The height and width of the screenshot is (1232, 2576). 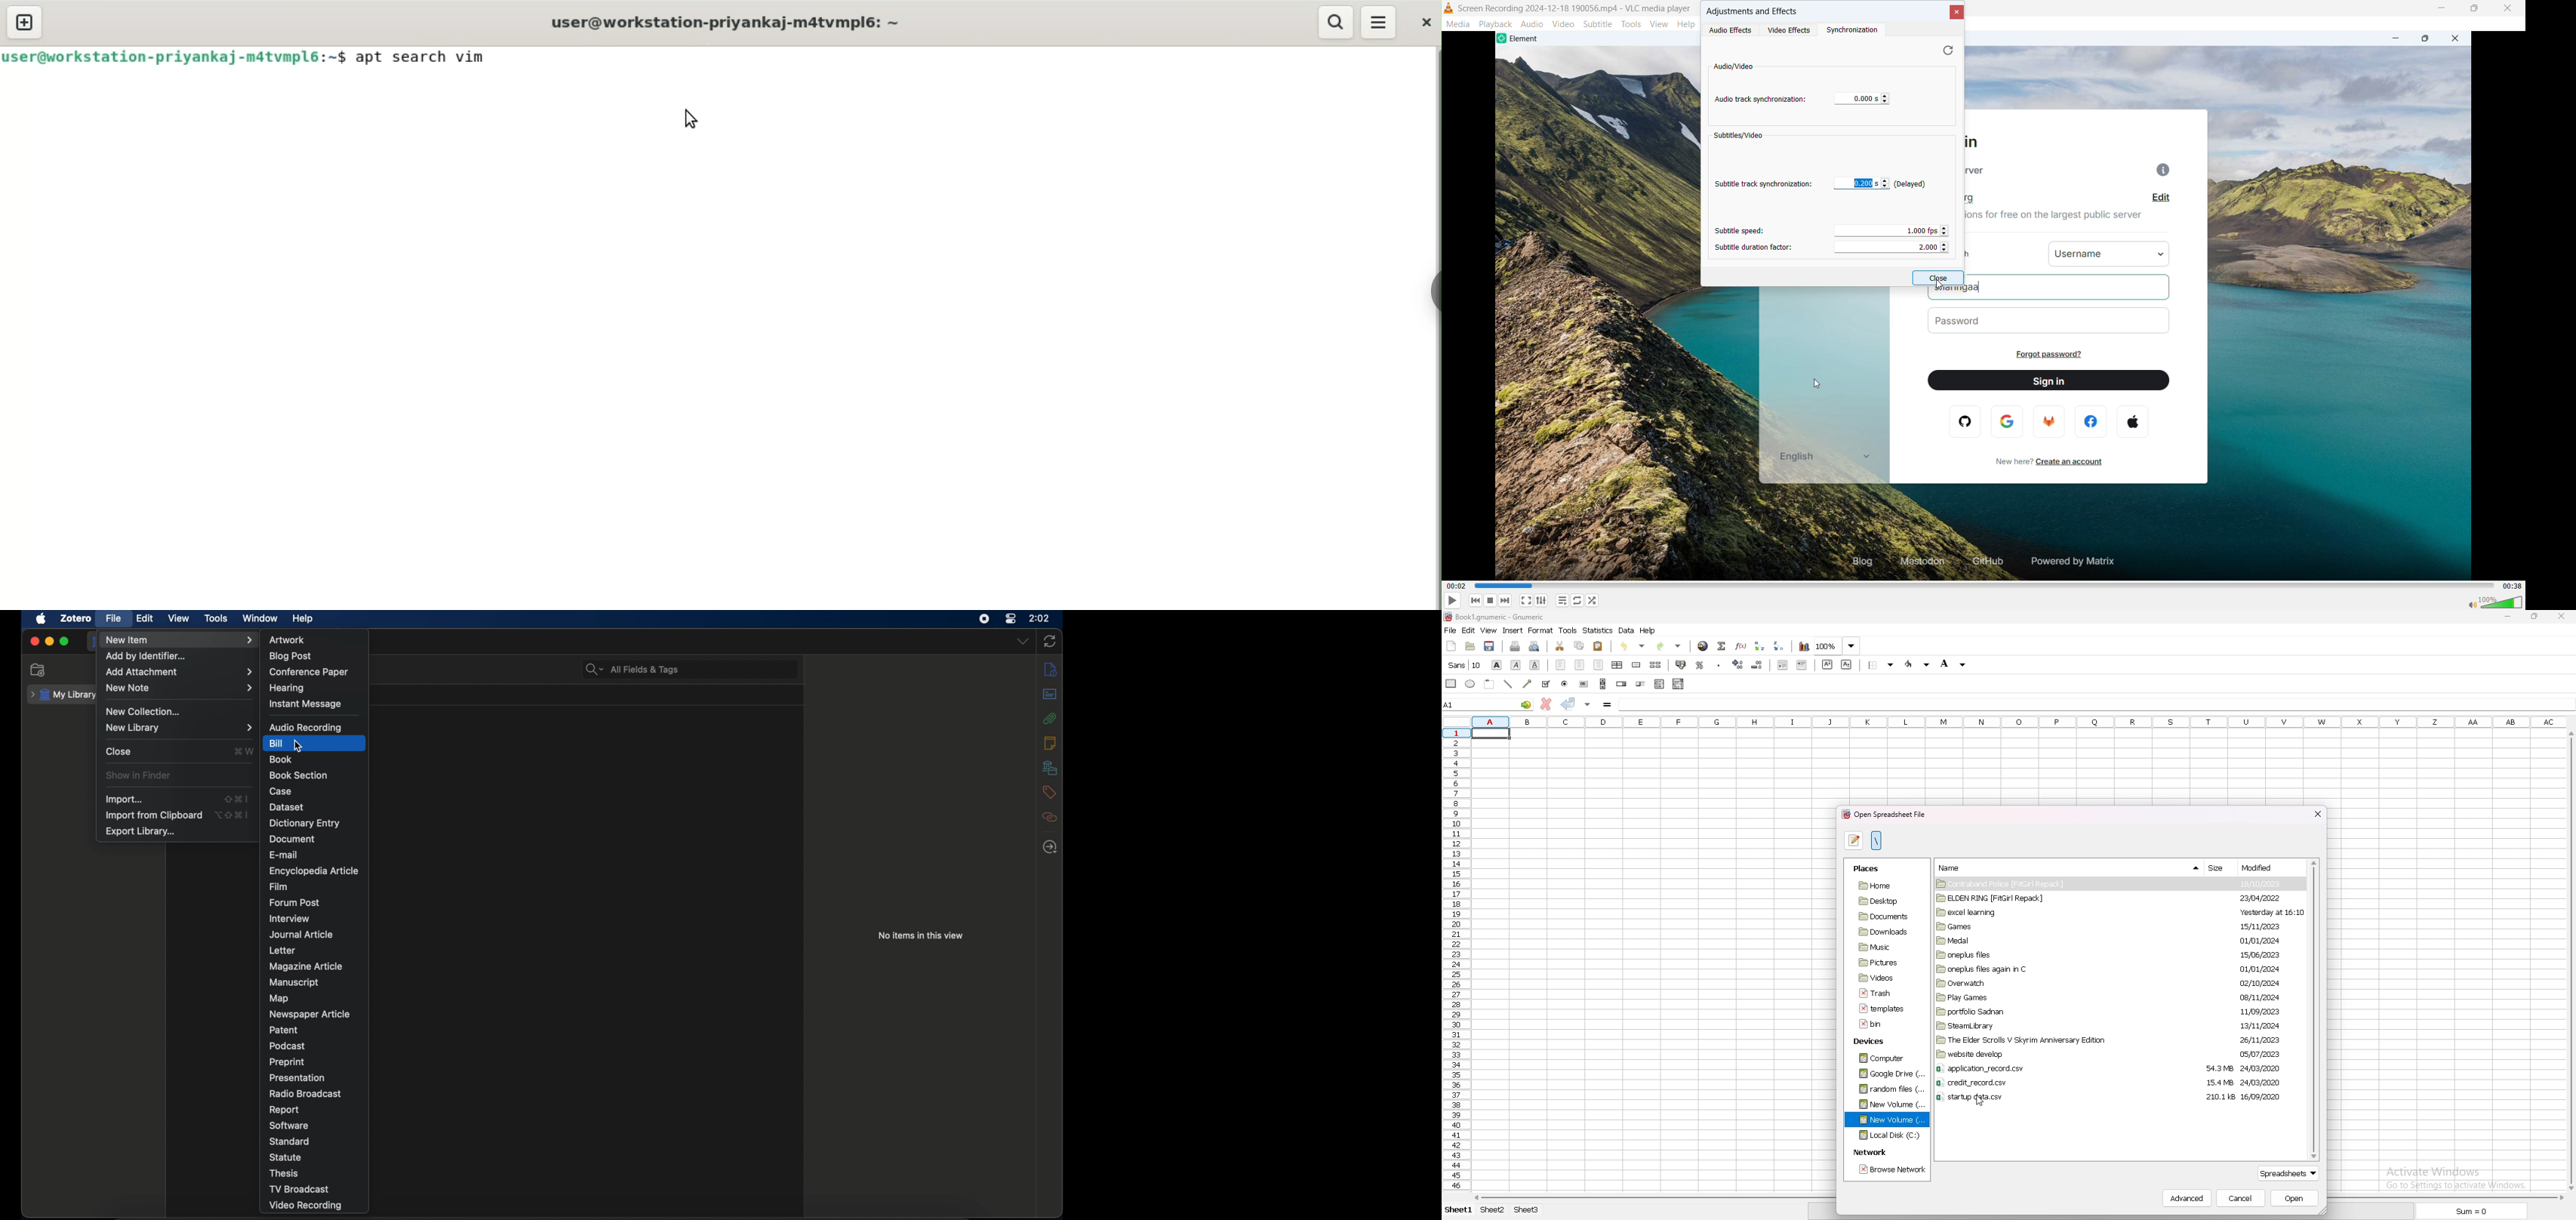 I want to click on open spreadsheet file, so click(x=1885, y=815).